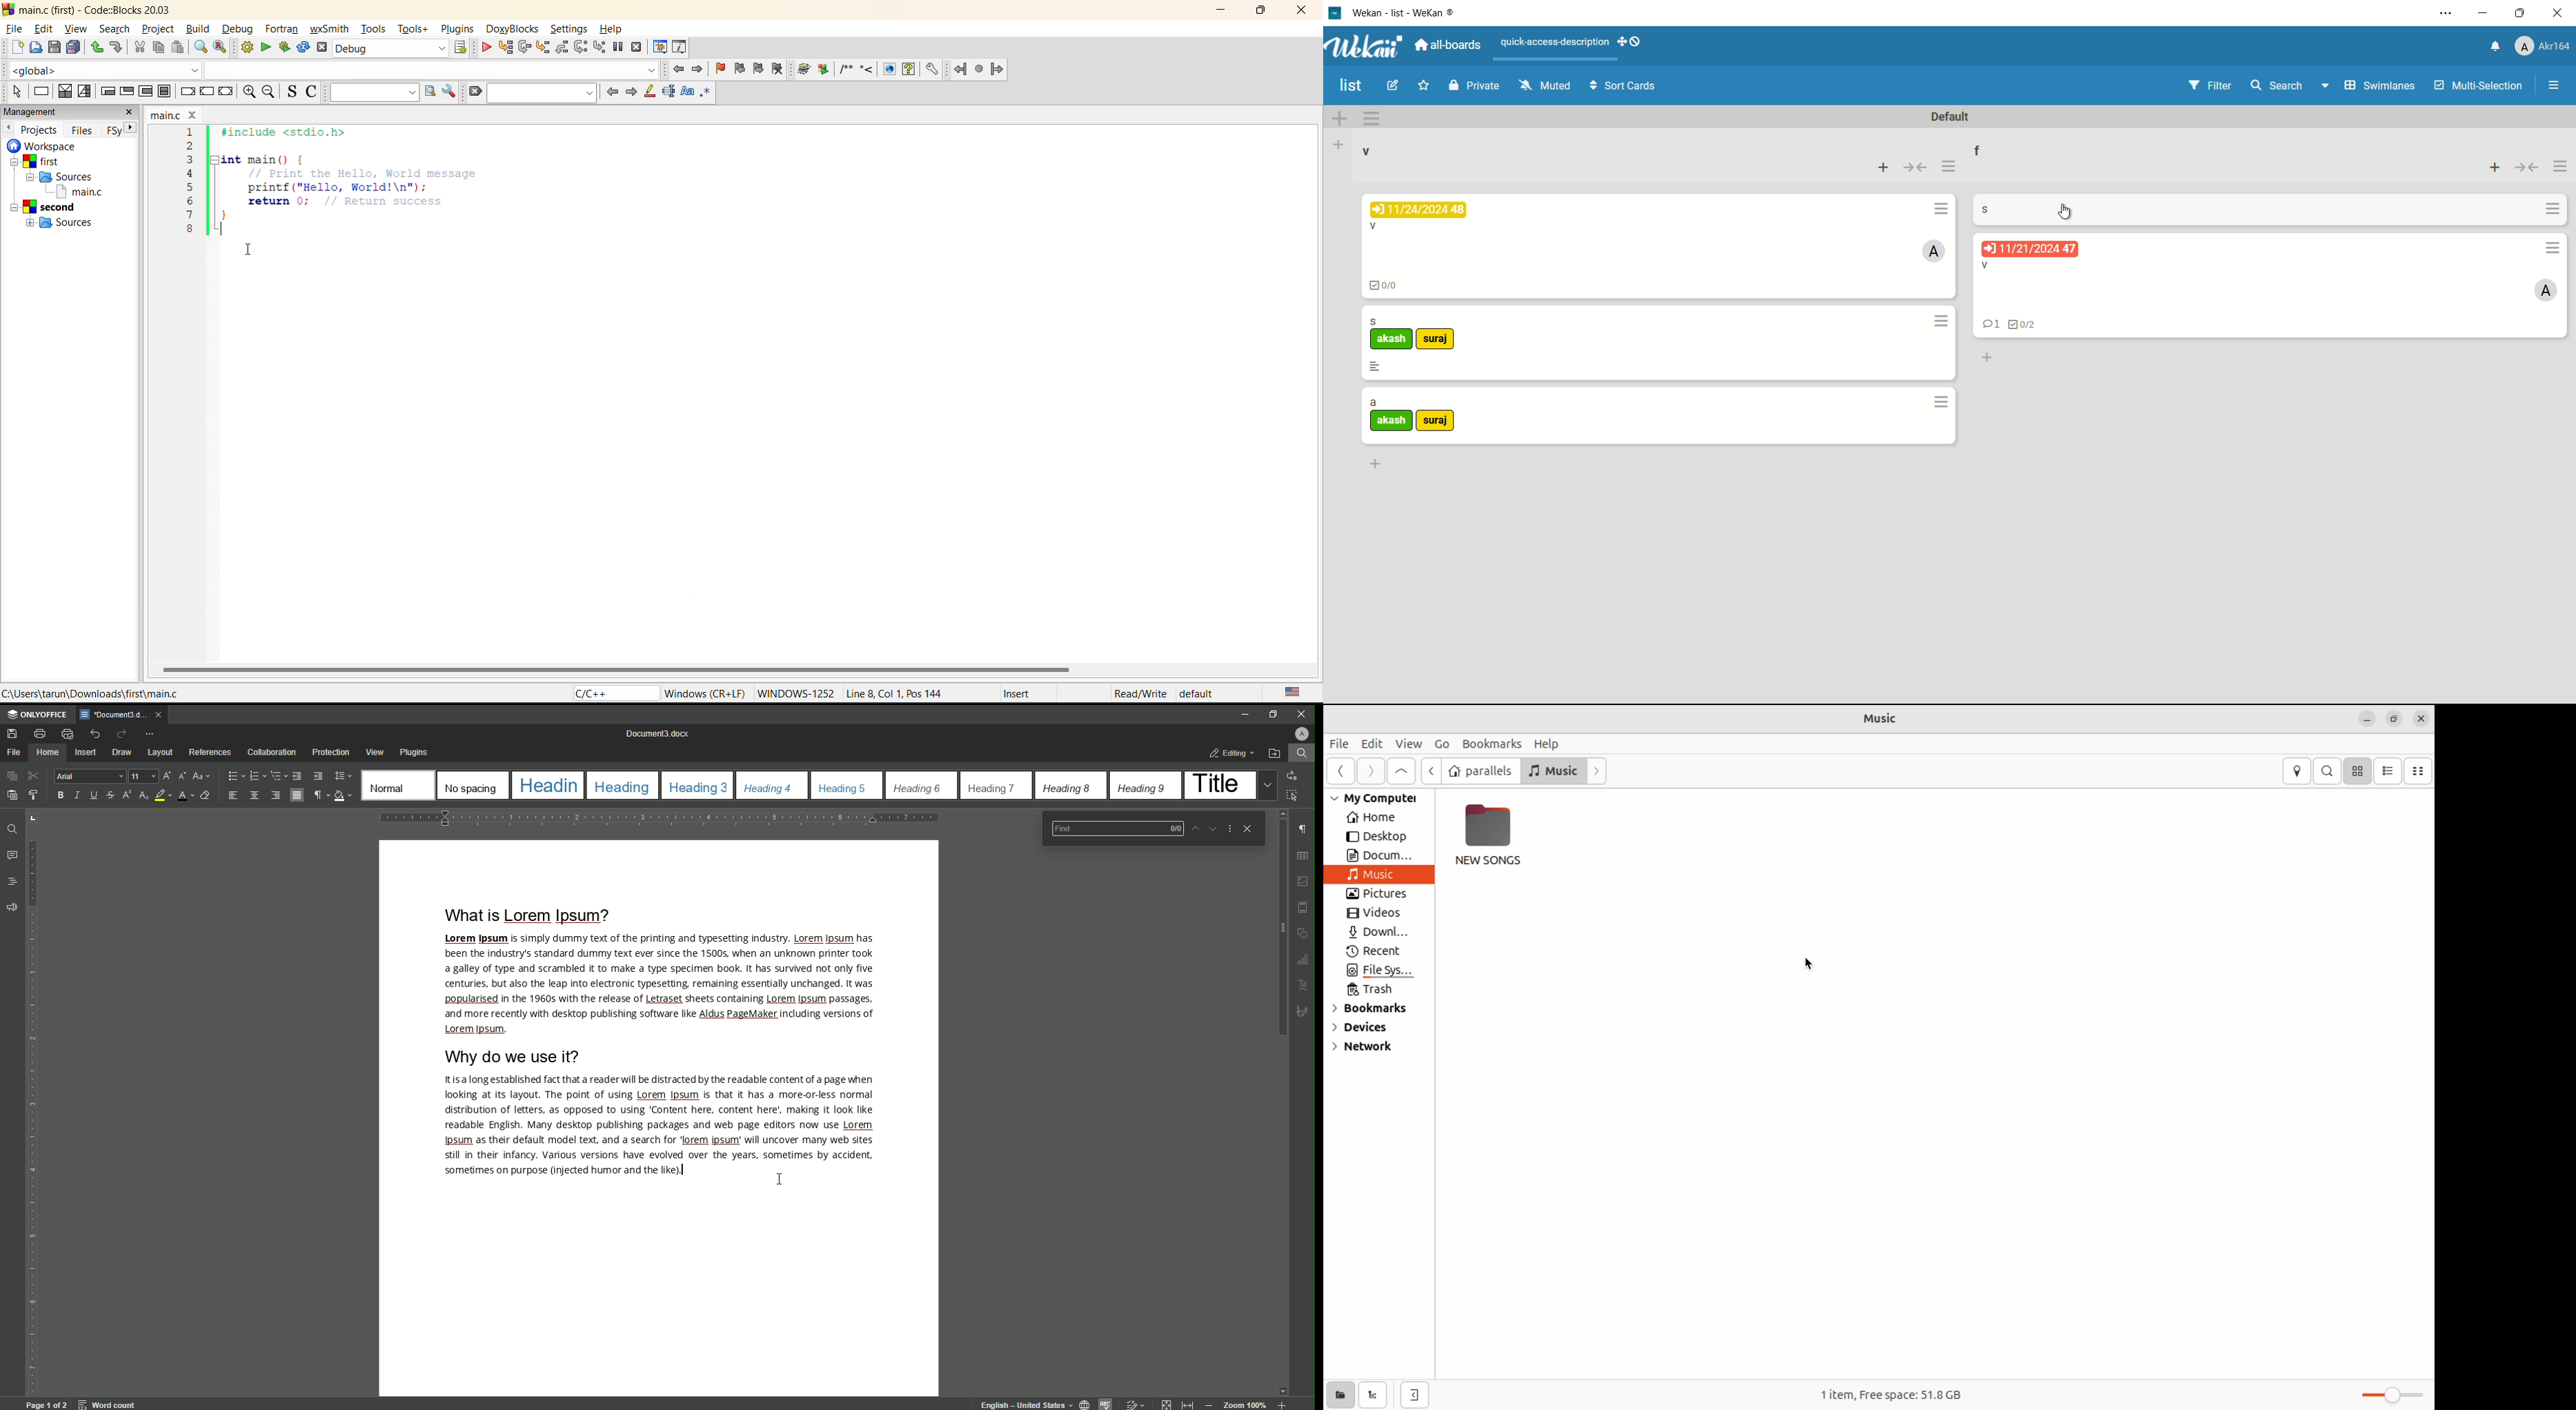 The width and height of the screenshot is (2576, 1428). Describe the element at coordinates (96, 48) in the screenshot. I see `undo` at that location.